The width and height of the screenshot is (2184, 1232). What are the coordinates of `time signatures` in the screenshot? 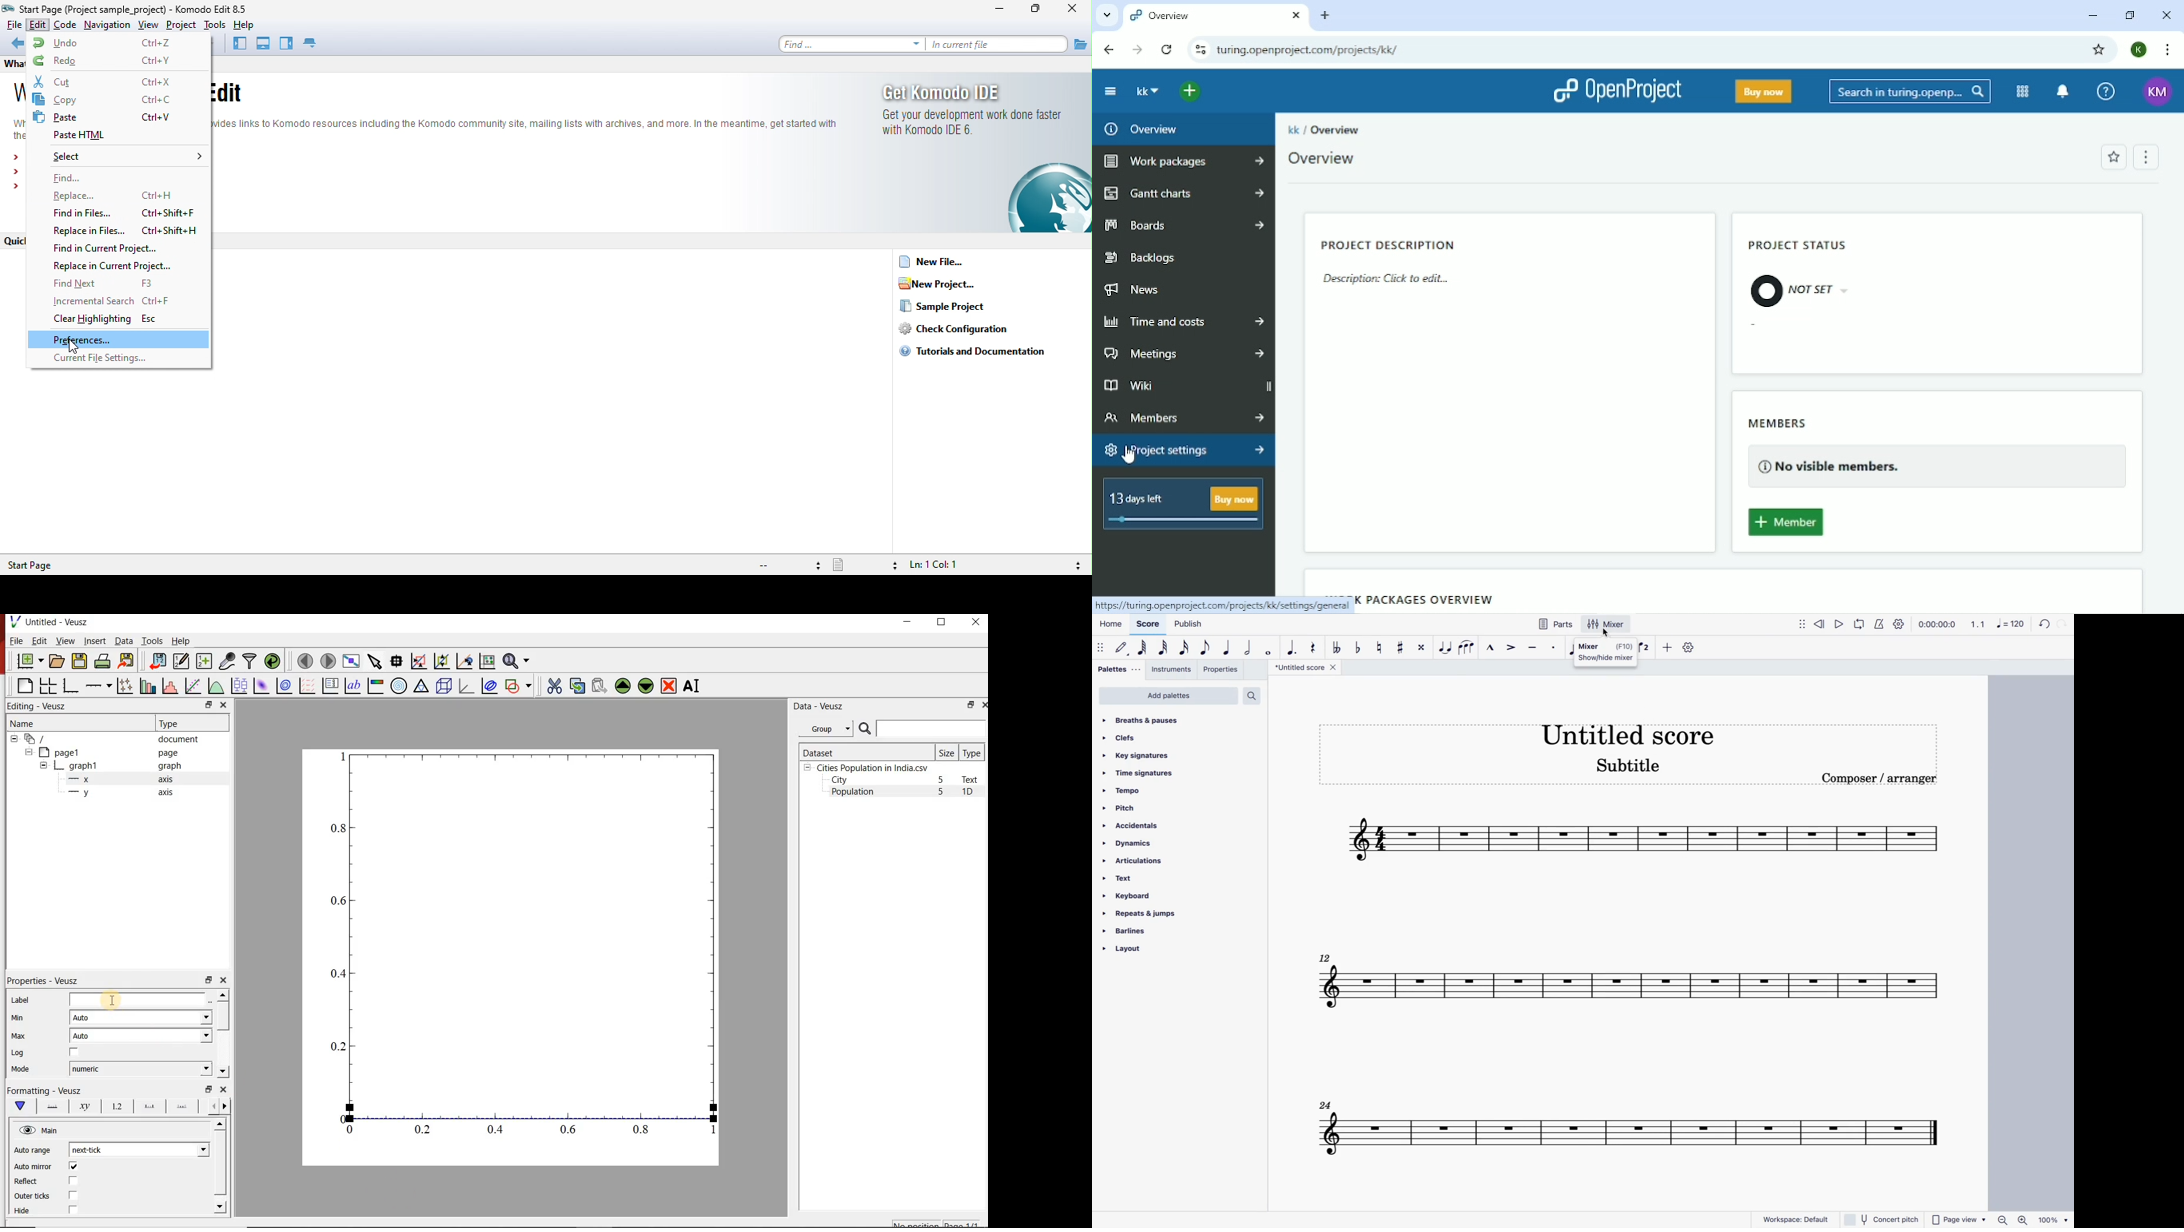 It's located at (1150, 774).